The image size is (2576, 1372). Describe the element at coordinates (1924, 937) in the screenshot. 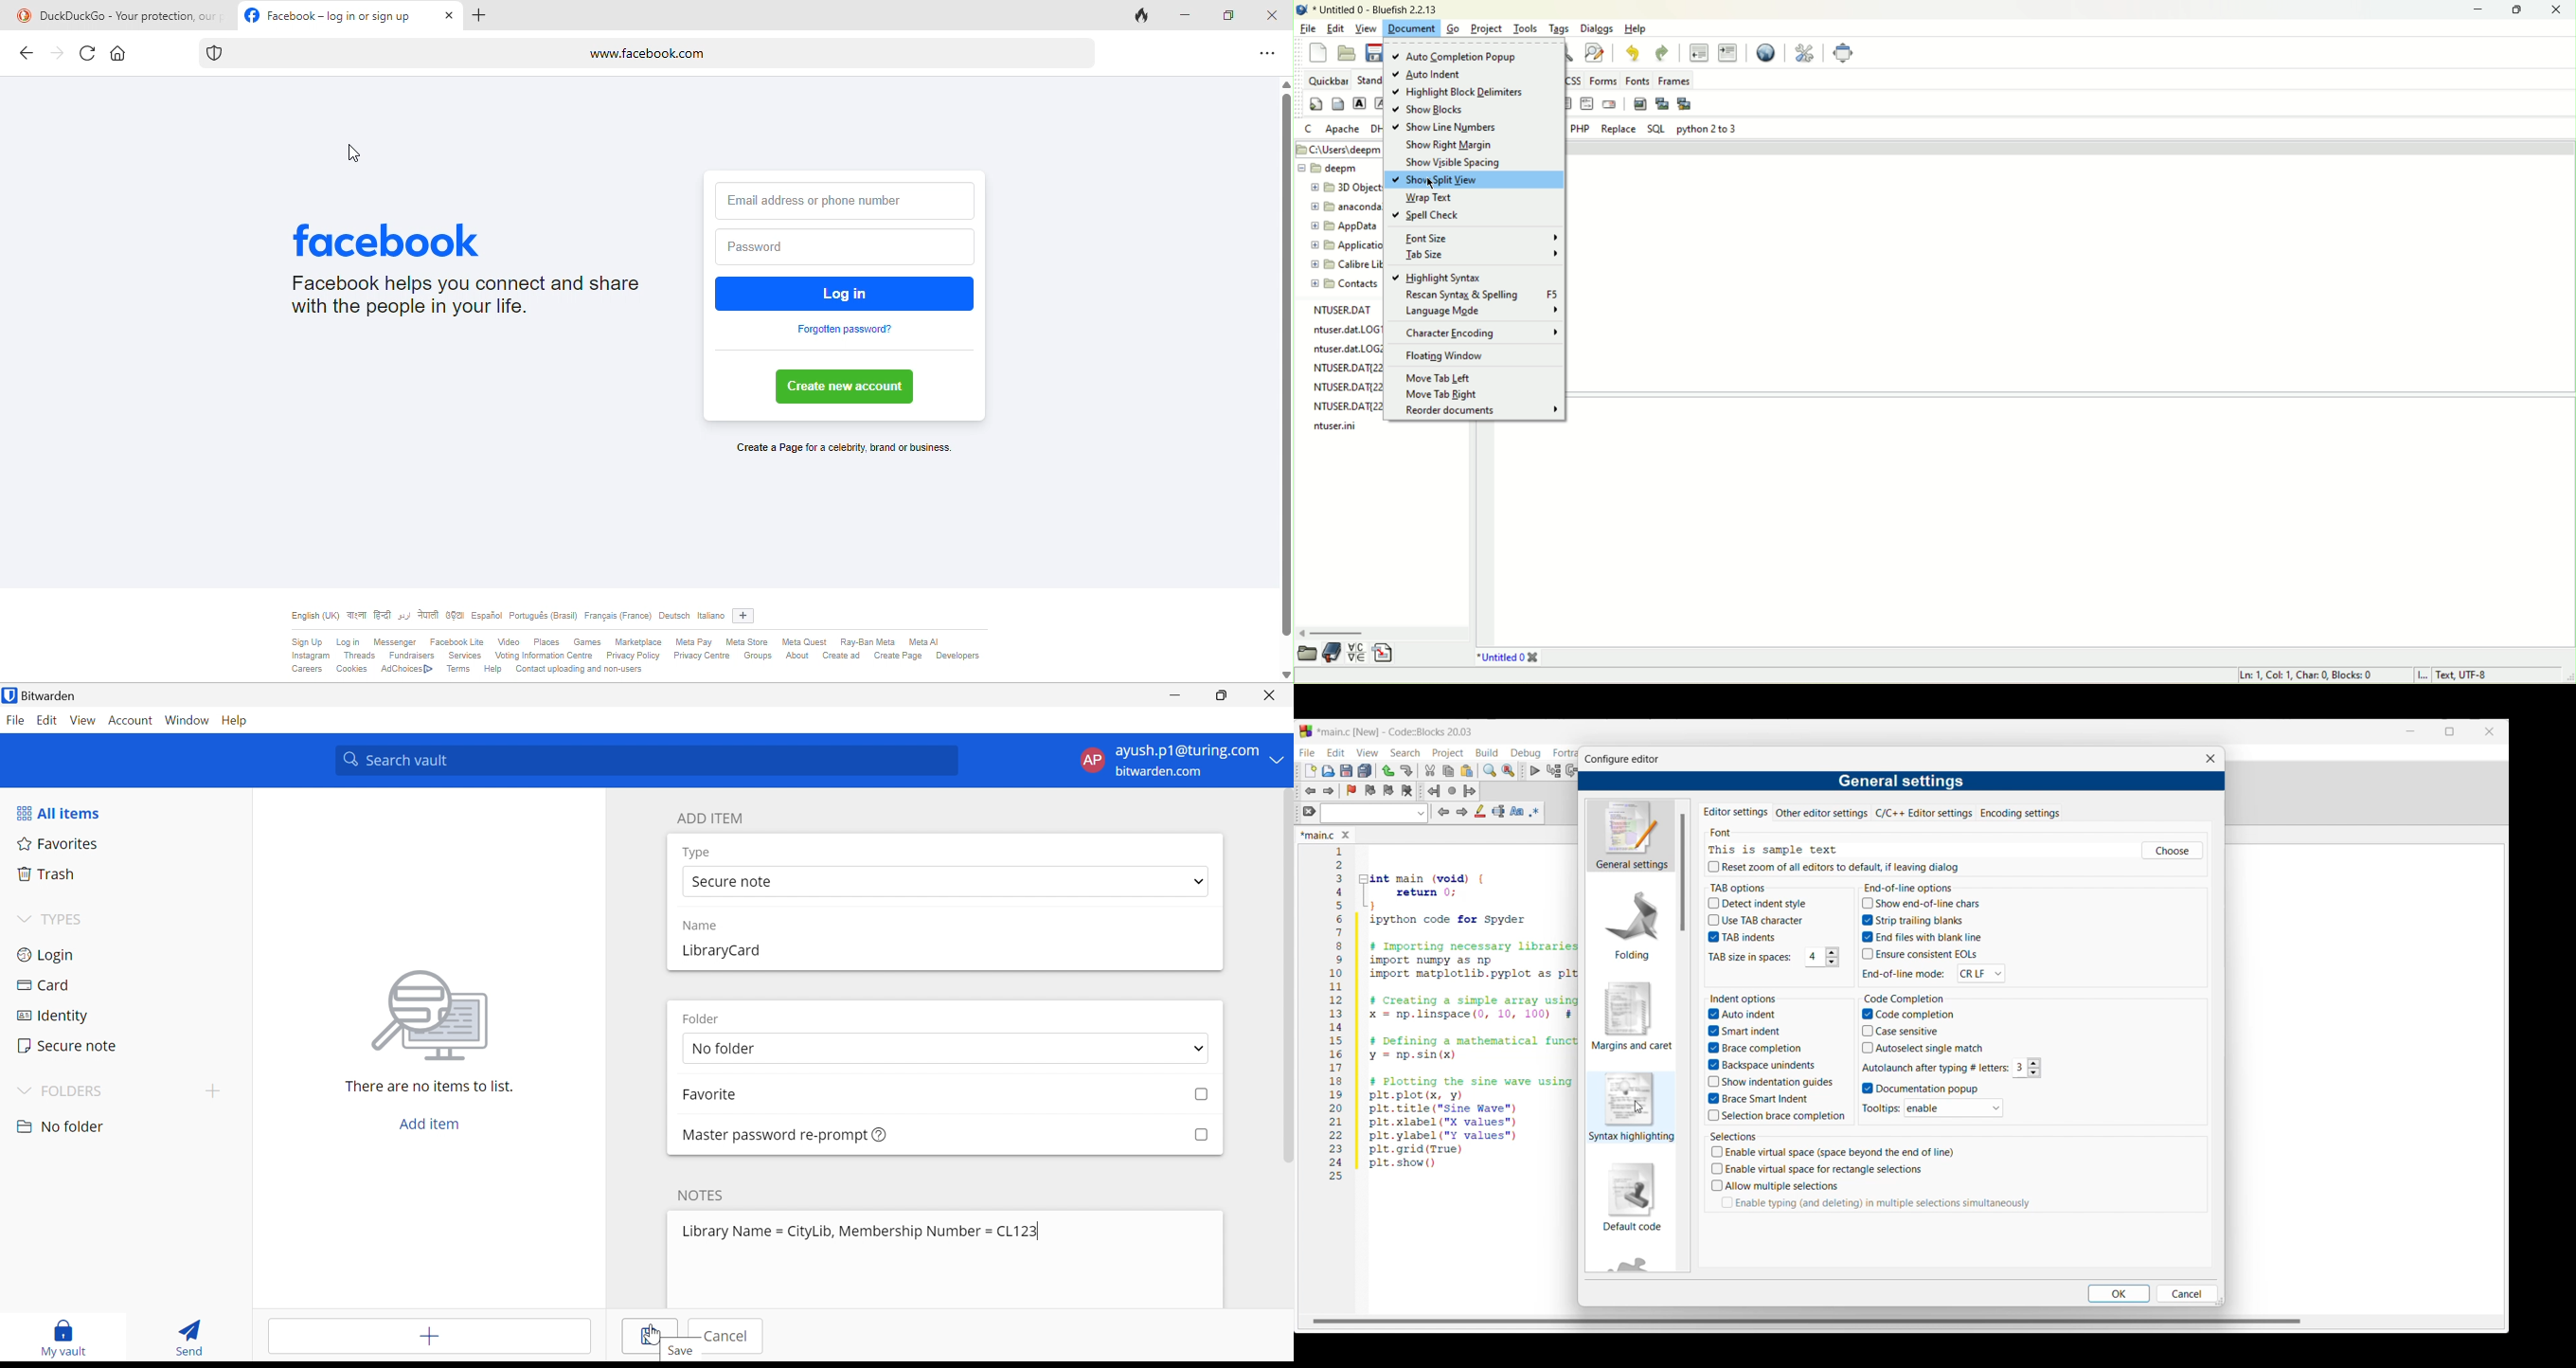

I see `End files with blank line` at that location.